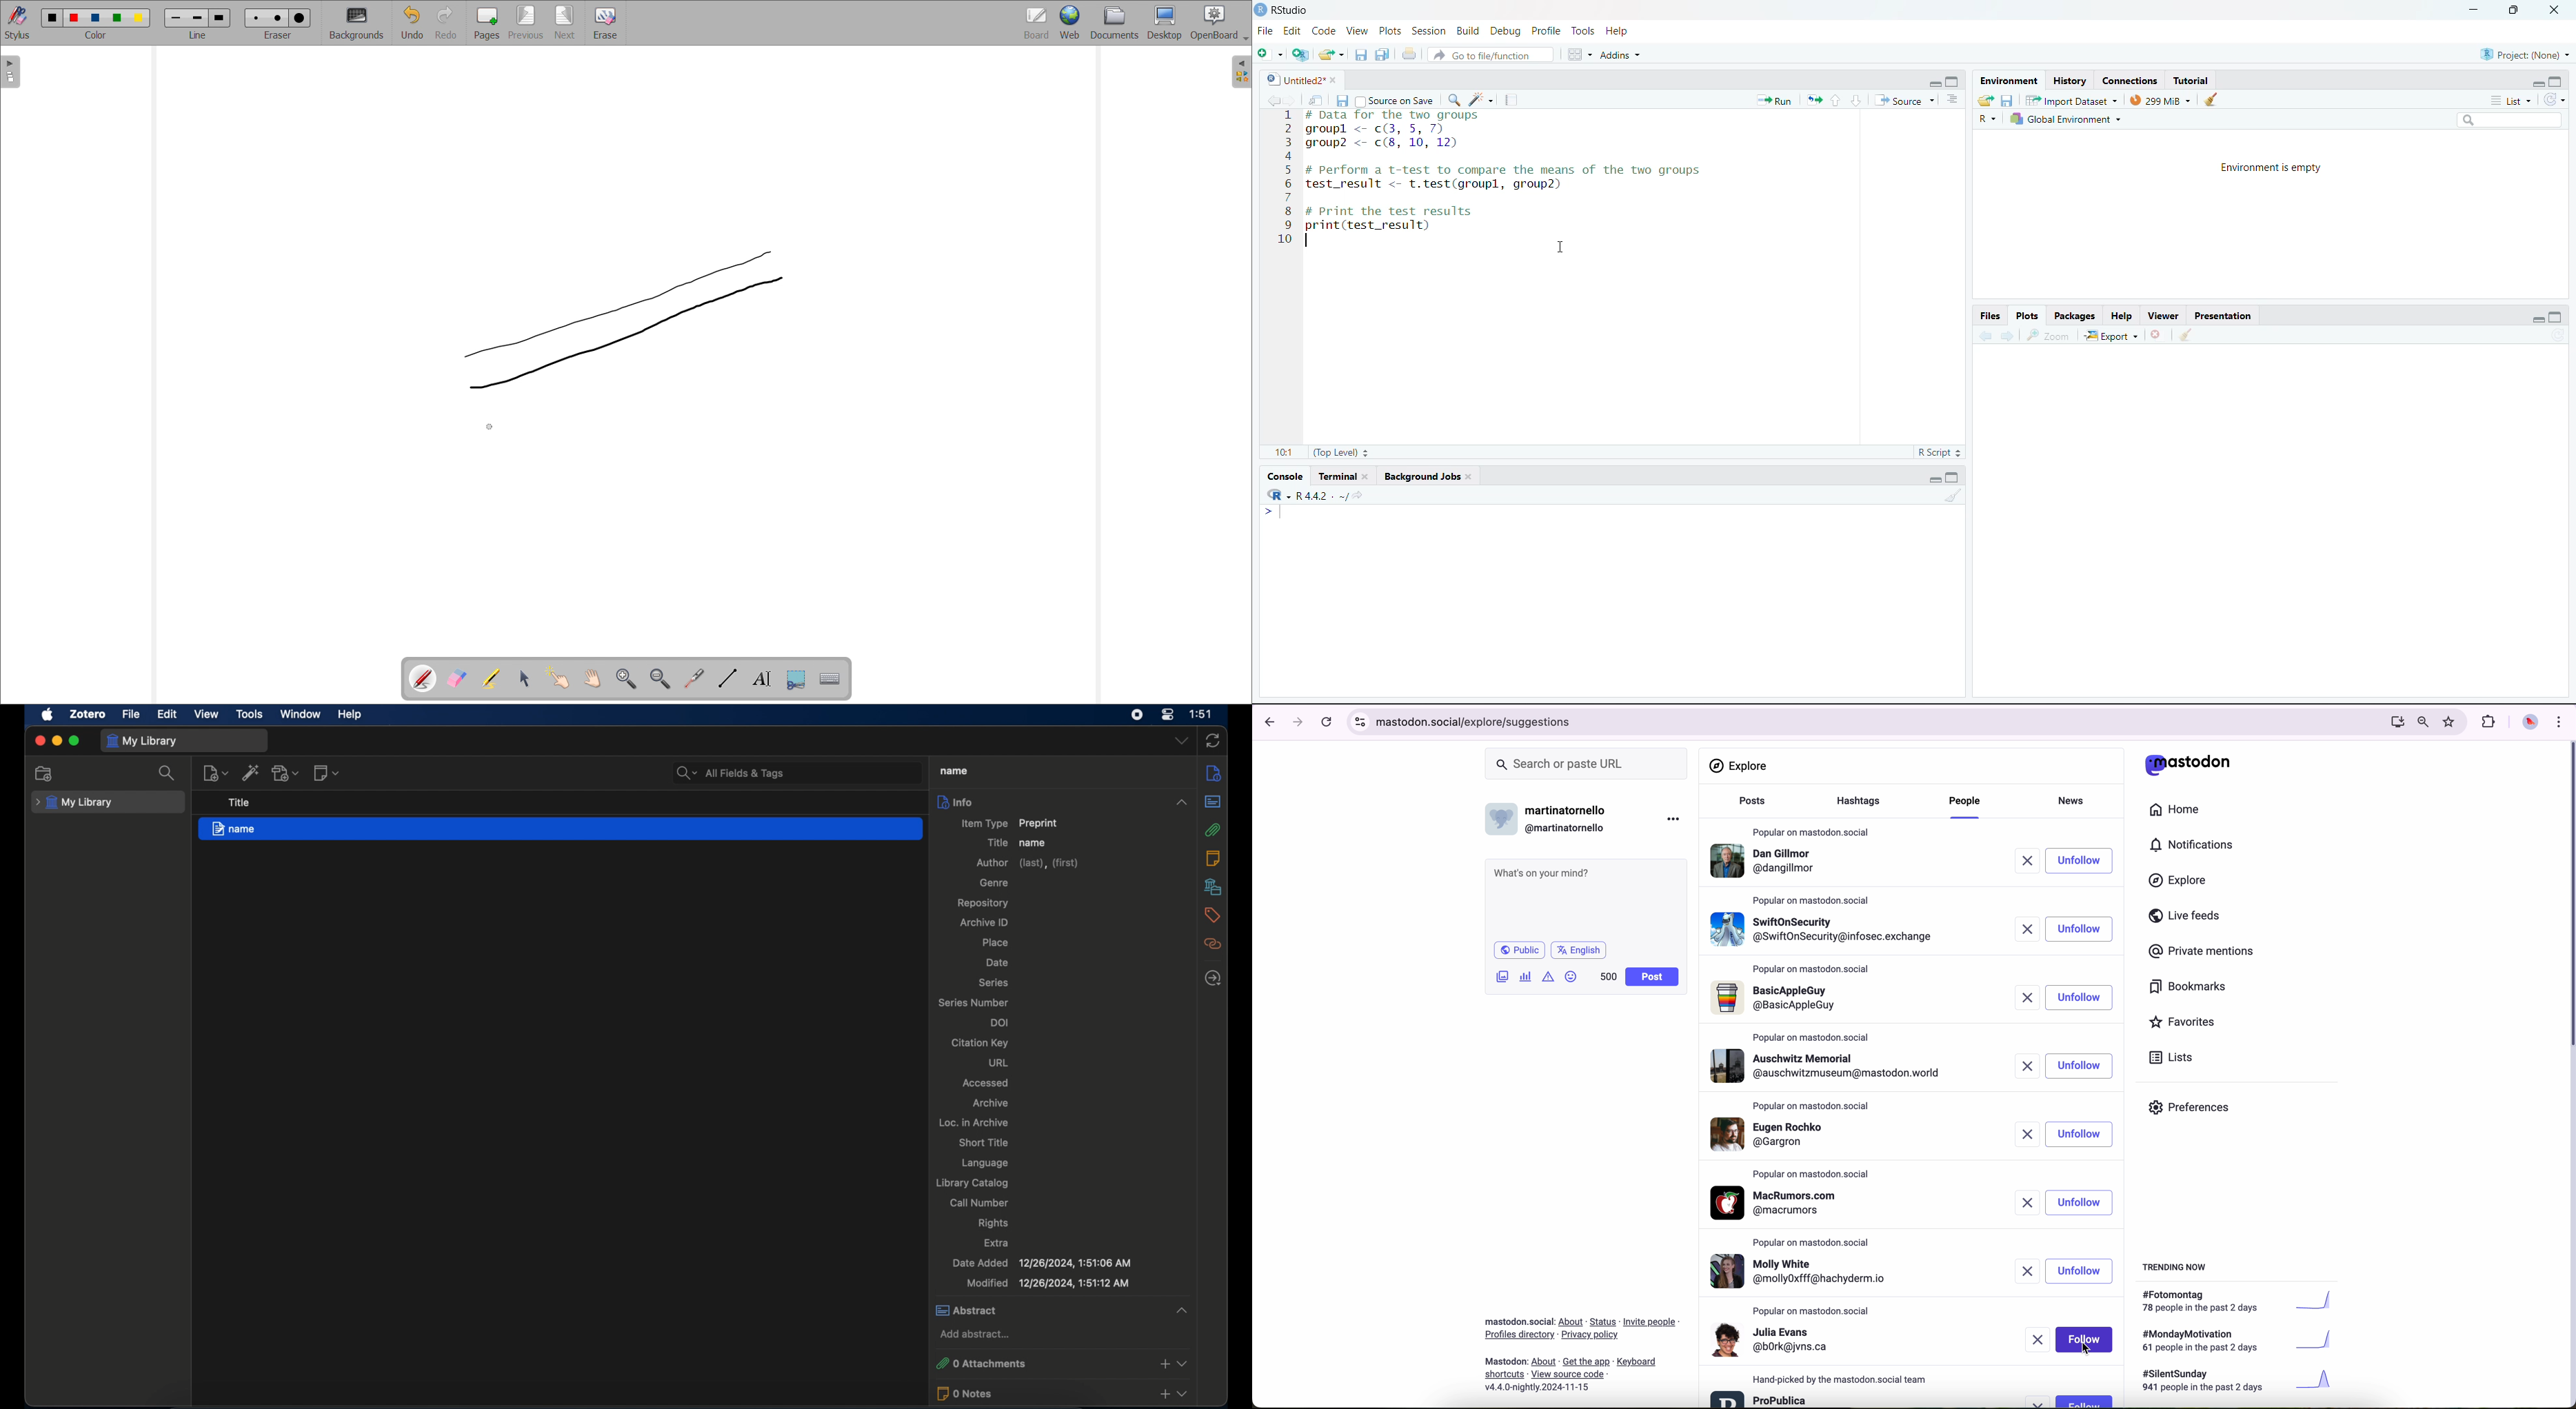 This screenshot has width=2576, height=1428. I want to click on remove, so click(2022, 1203).